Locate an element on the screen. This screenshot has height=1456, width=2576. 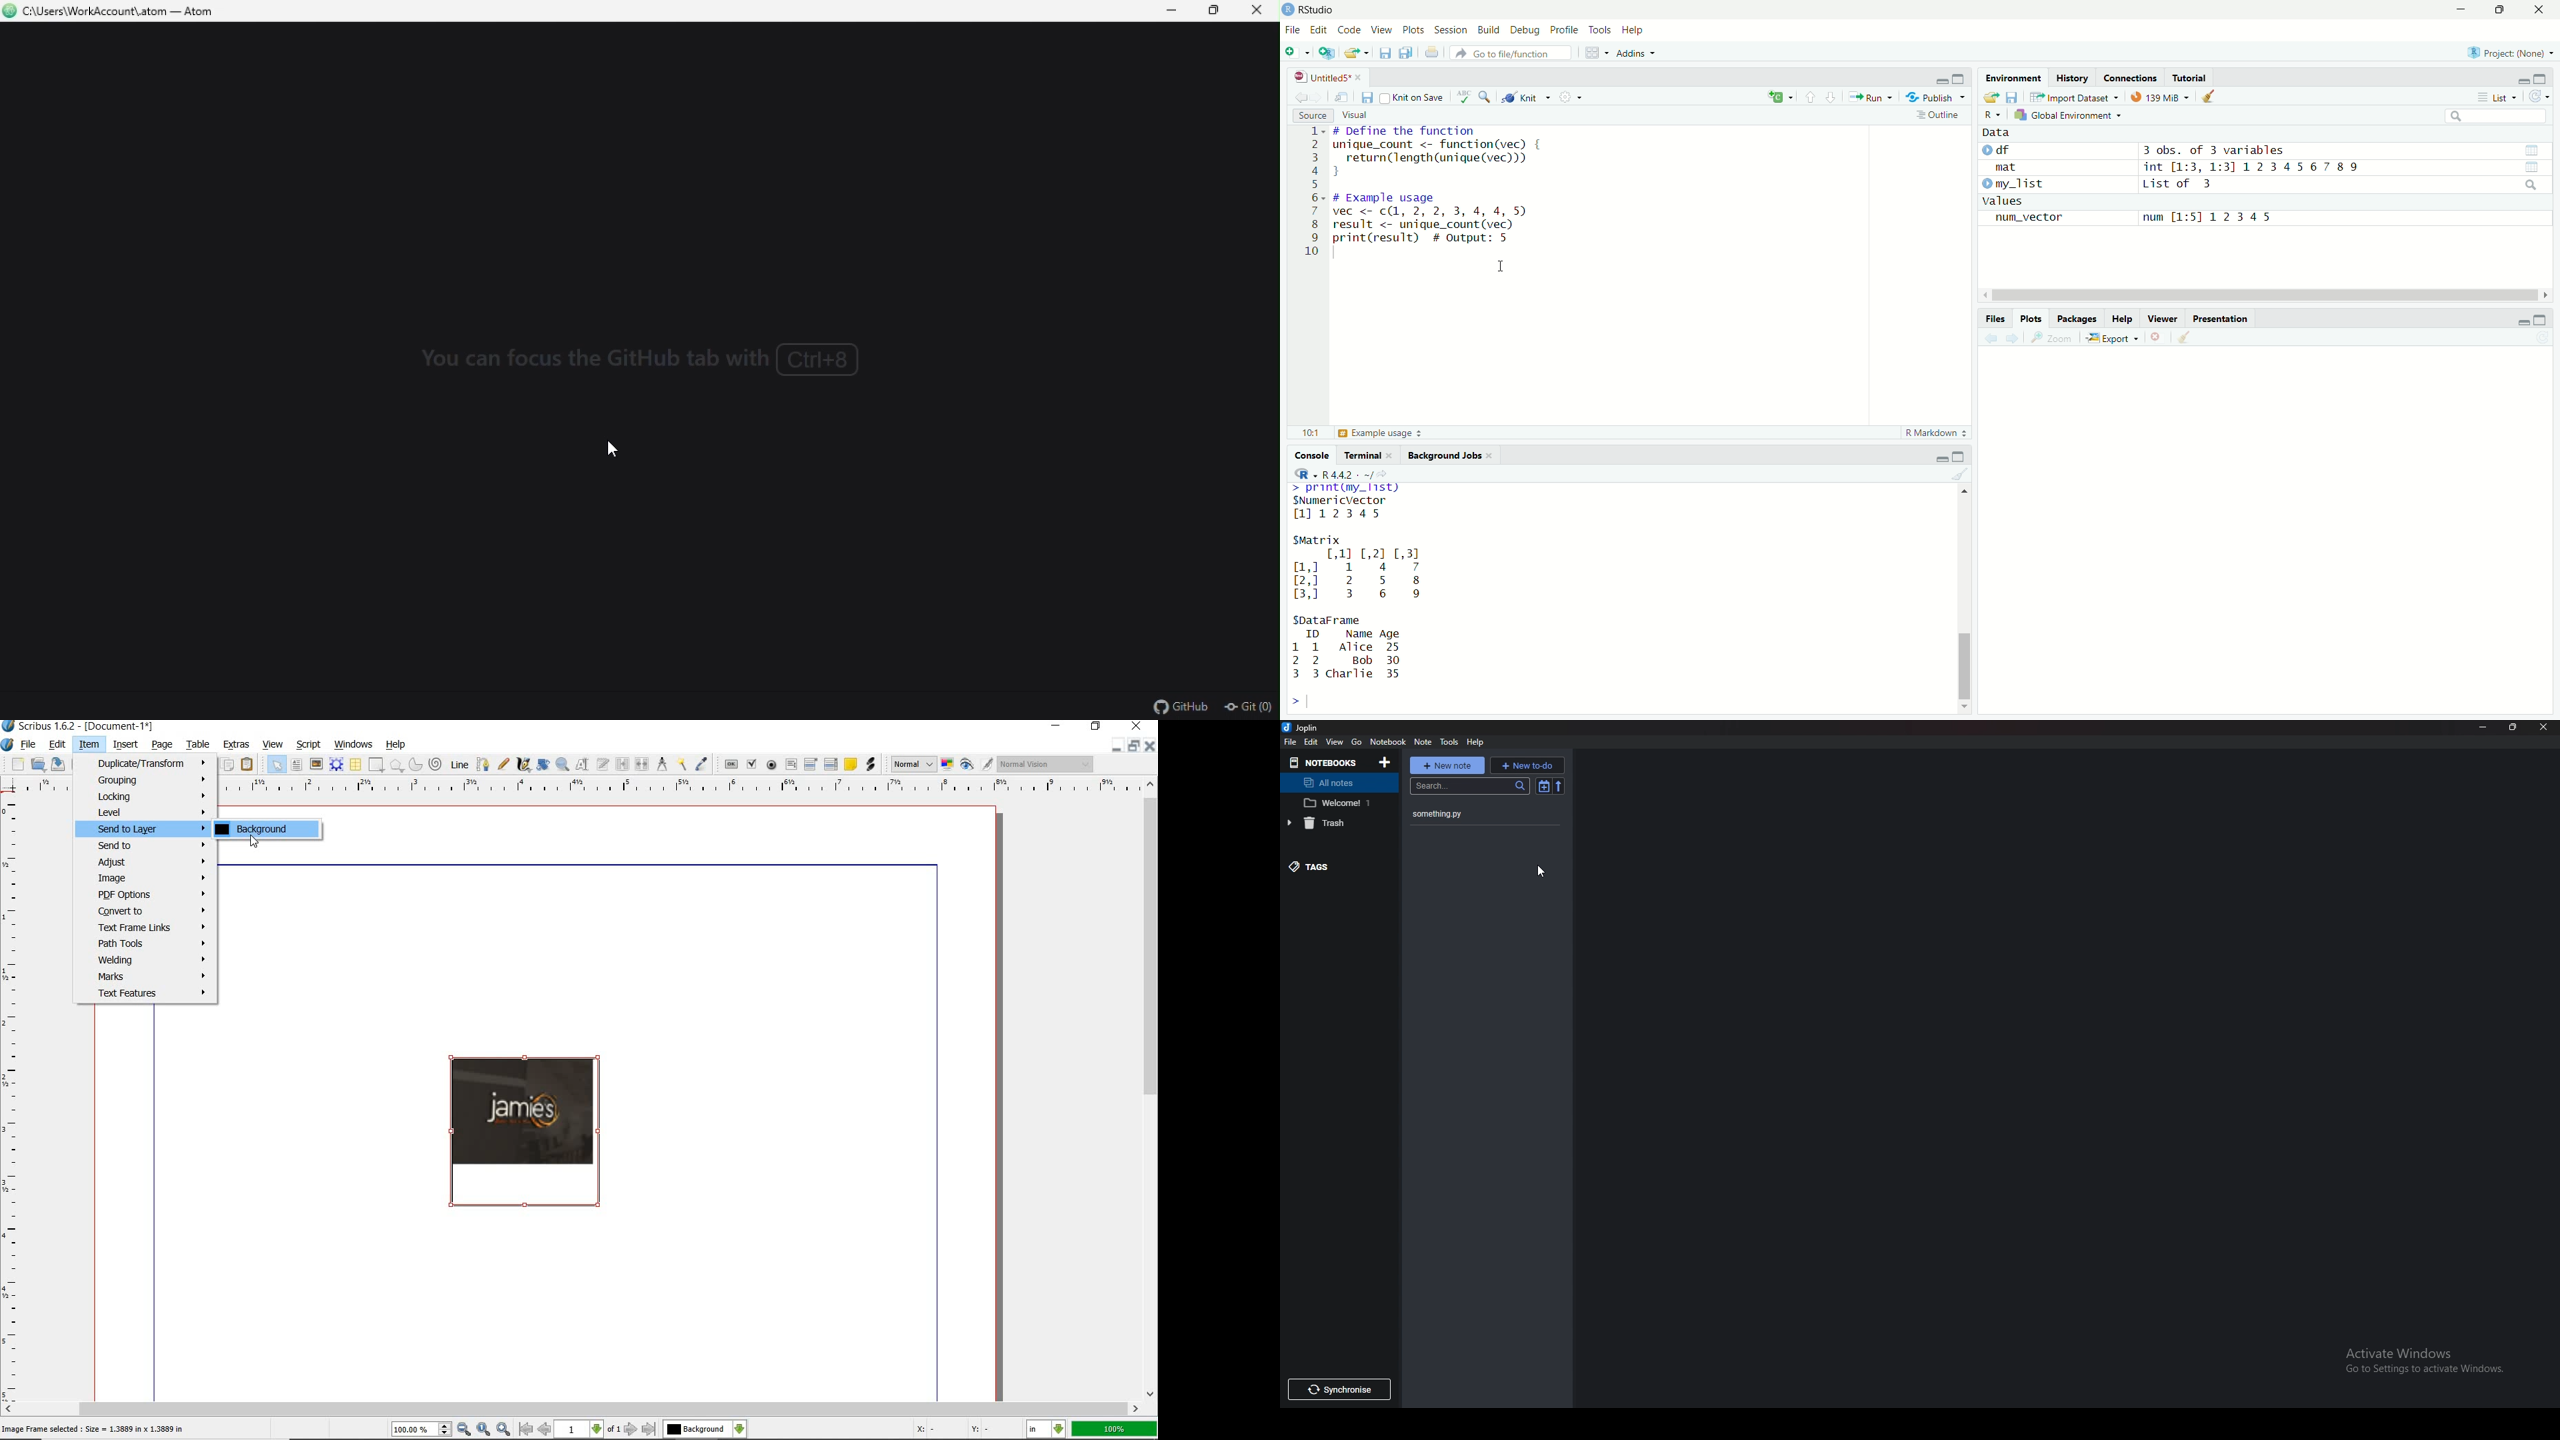
select is located at coordinates (277, 765).